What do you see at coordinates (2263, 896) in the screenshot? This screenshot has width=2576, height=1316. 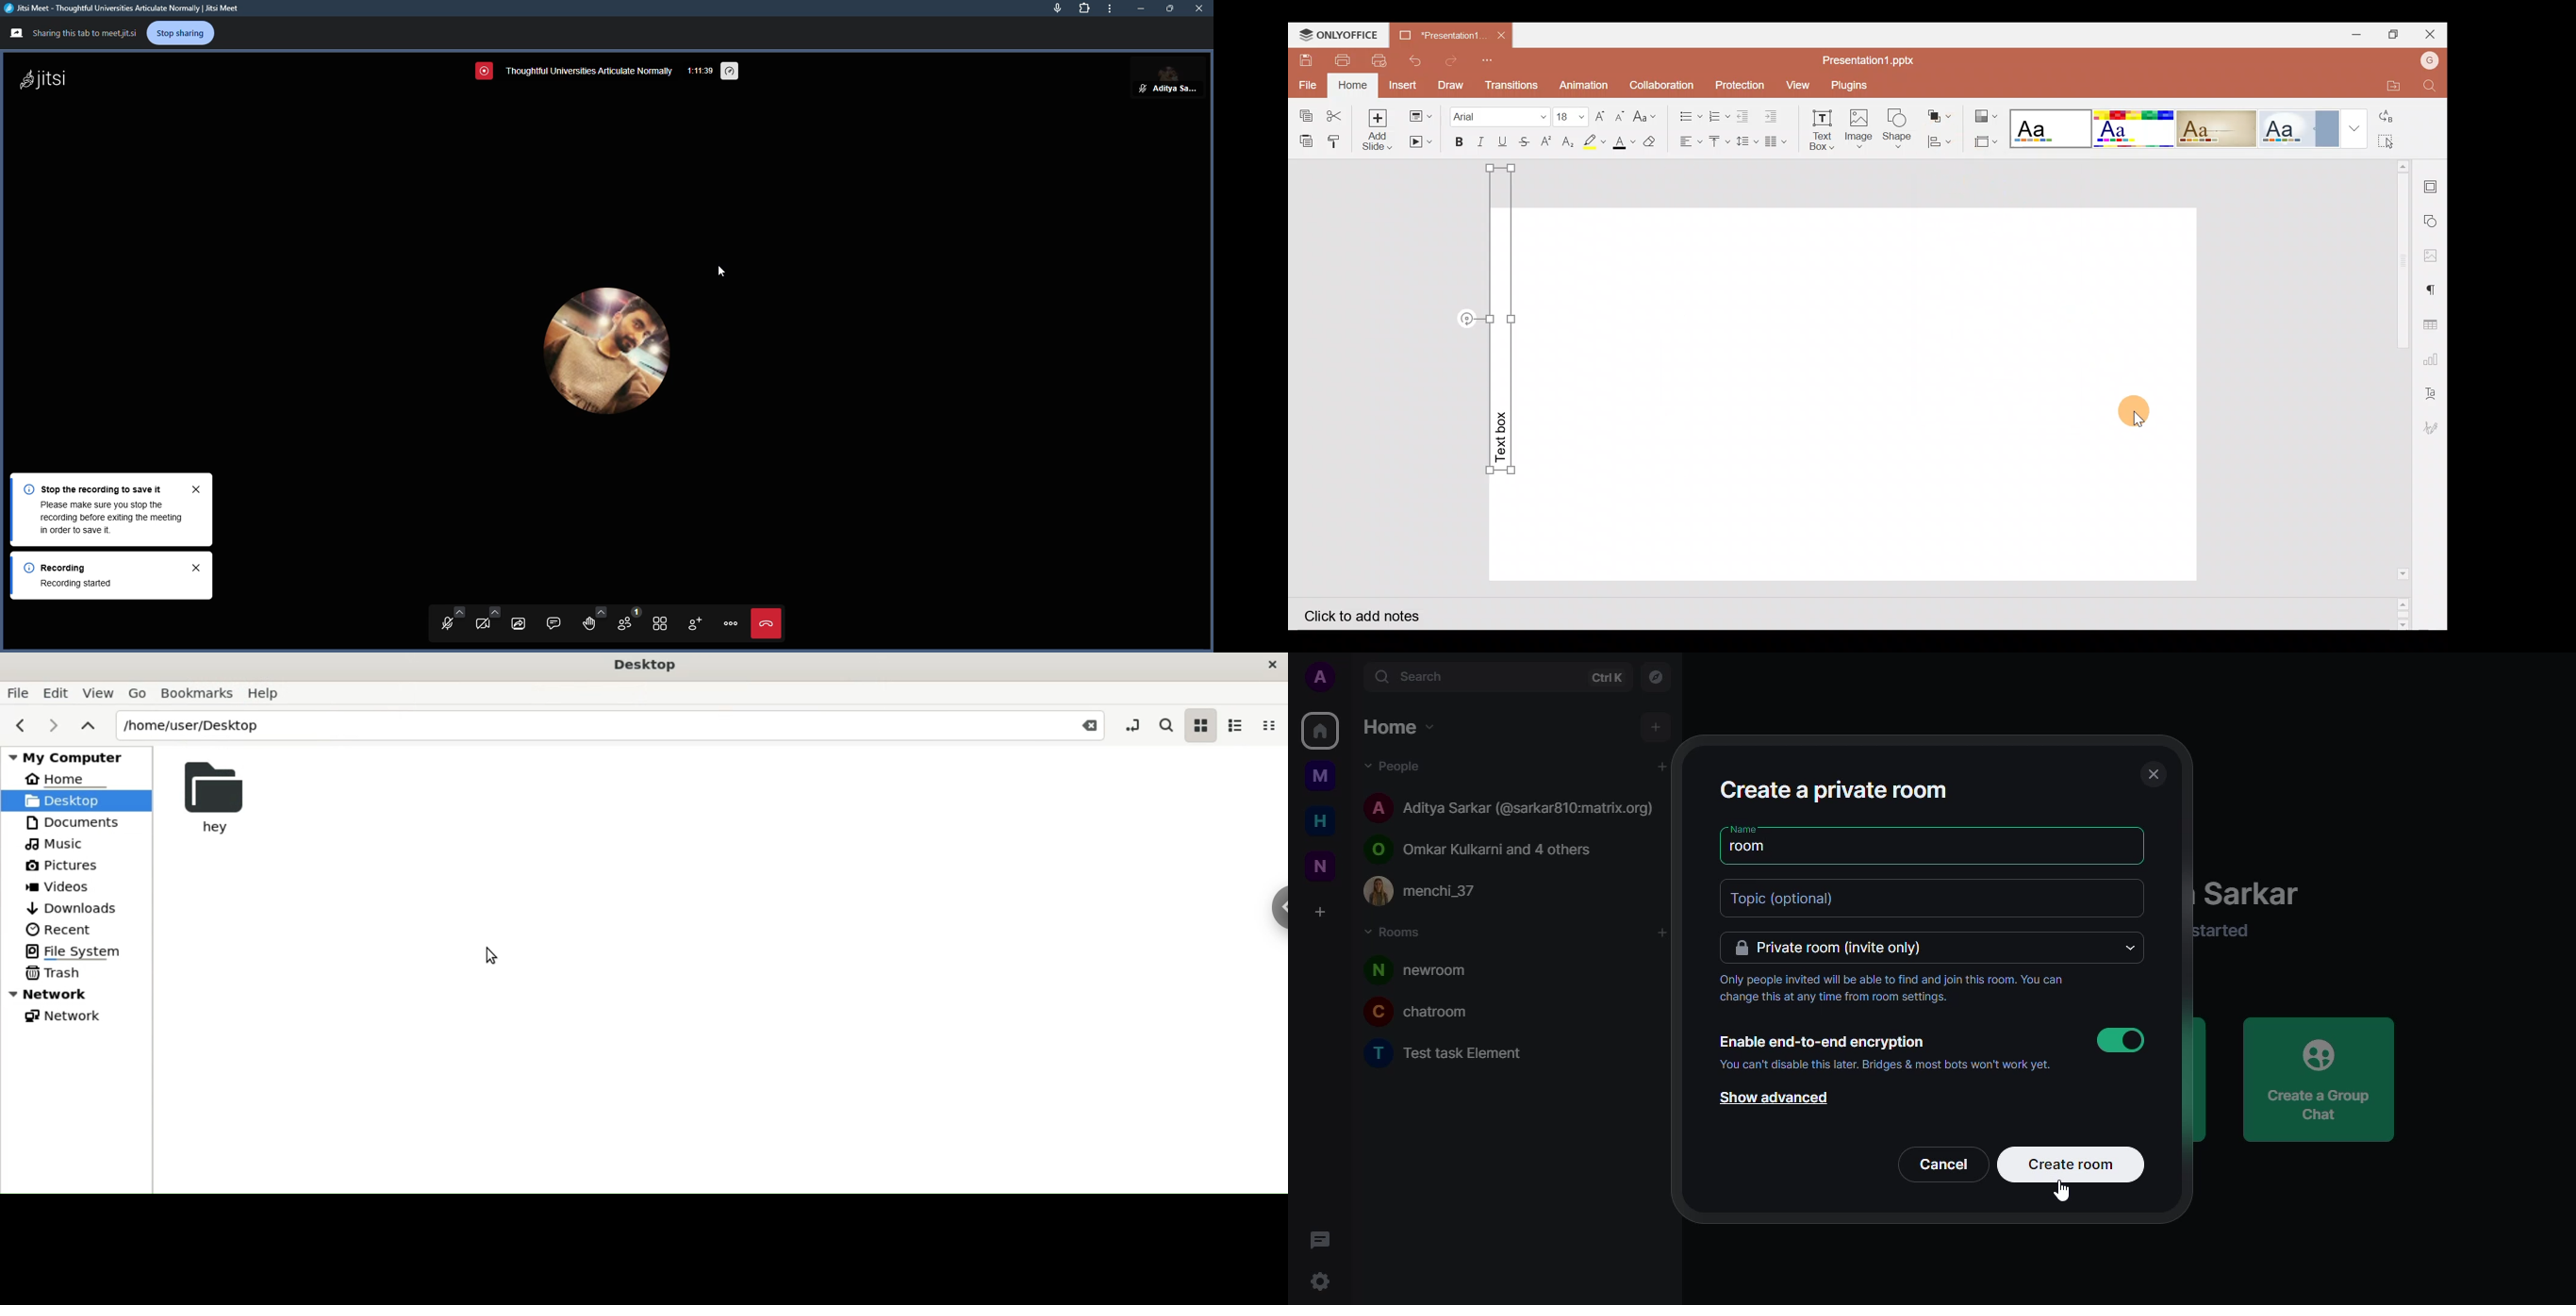 I see `welcome` at bounding box center [2263, 896].